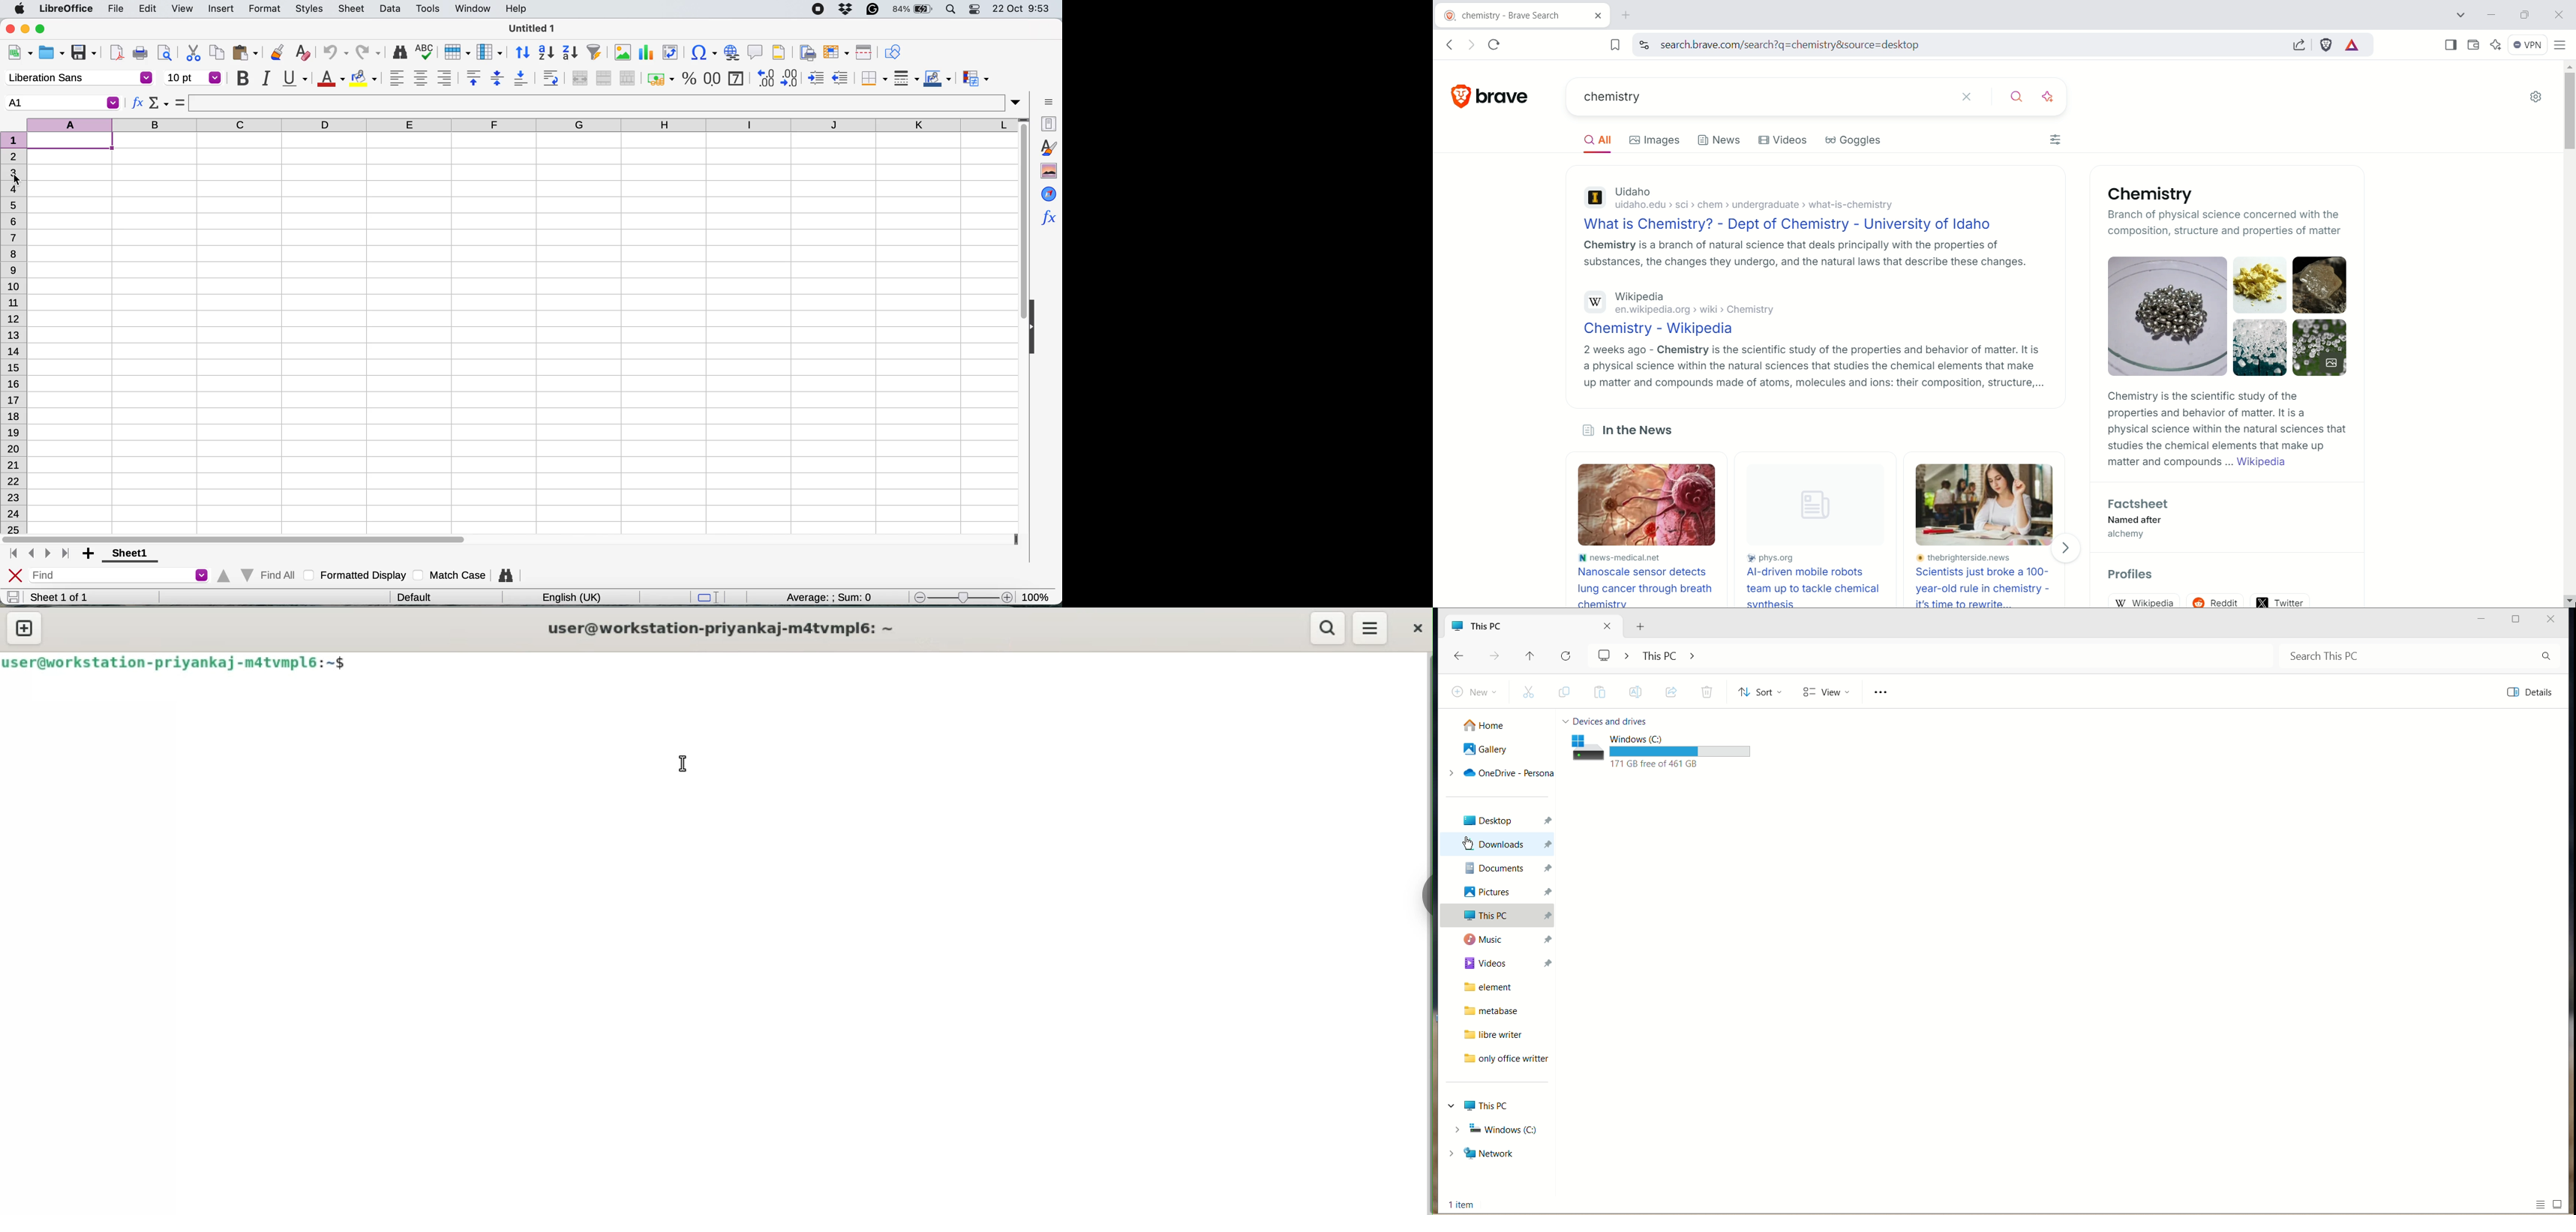 The image size is (2576, 1232). I want to click on select wizard, so click(159, 104).